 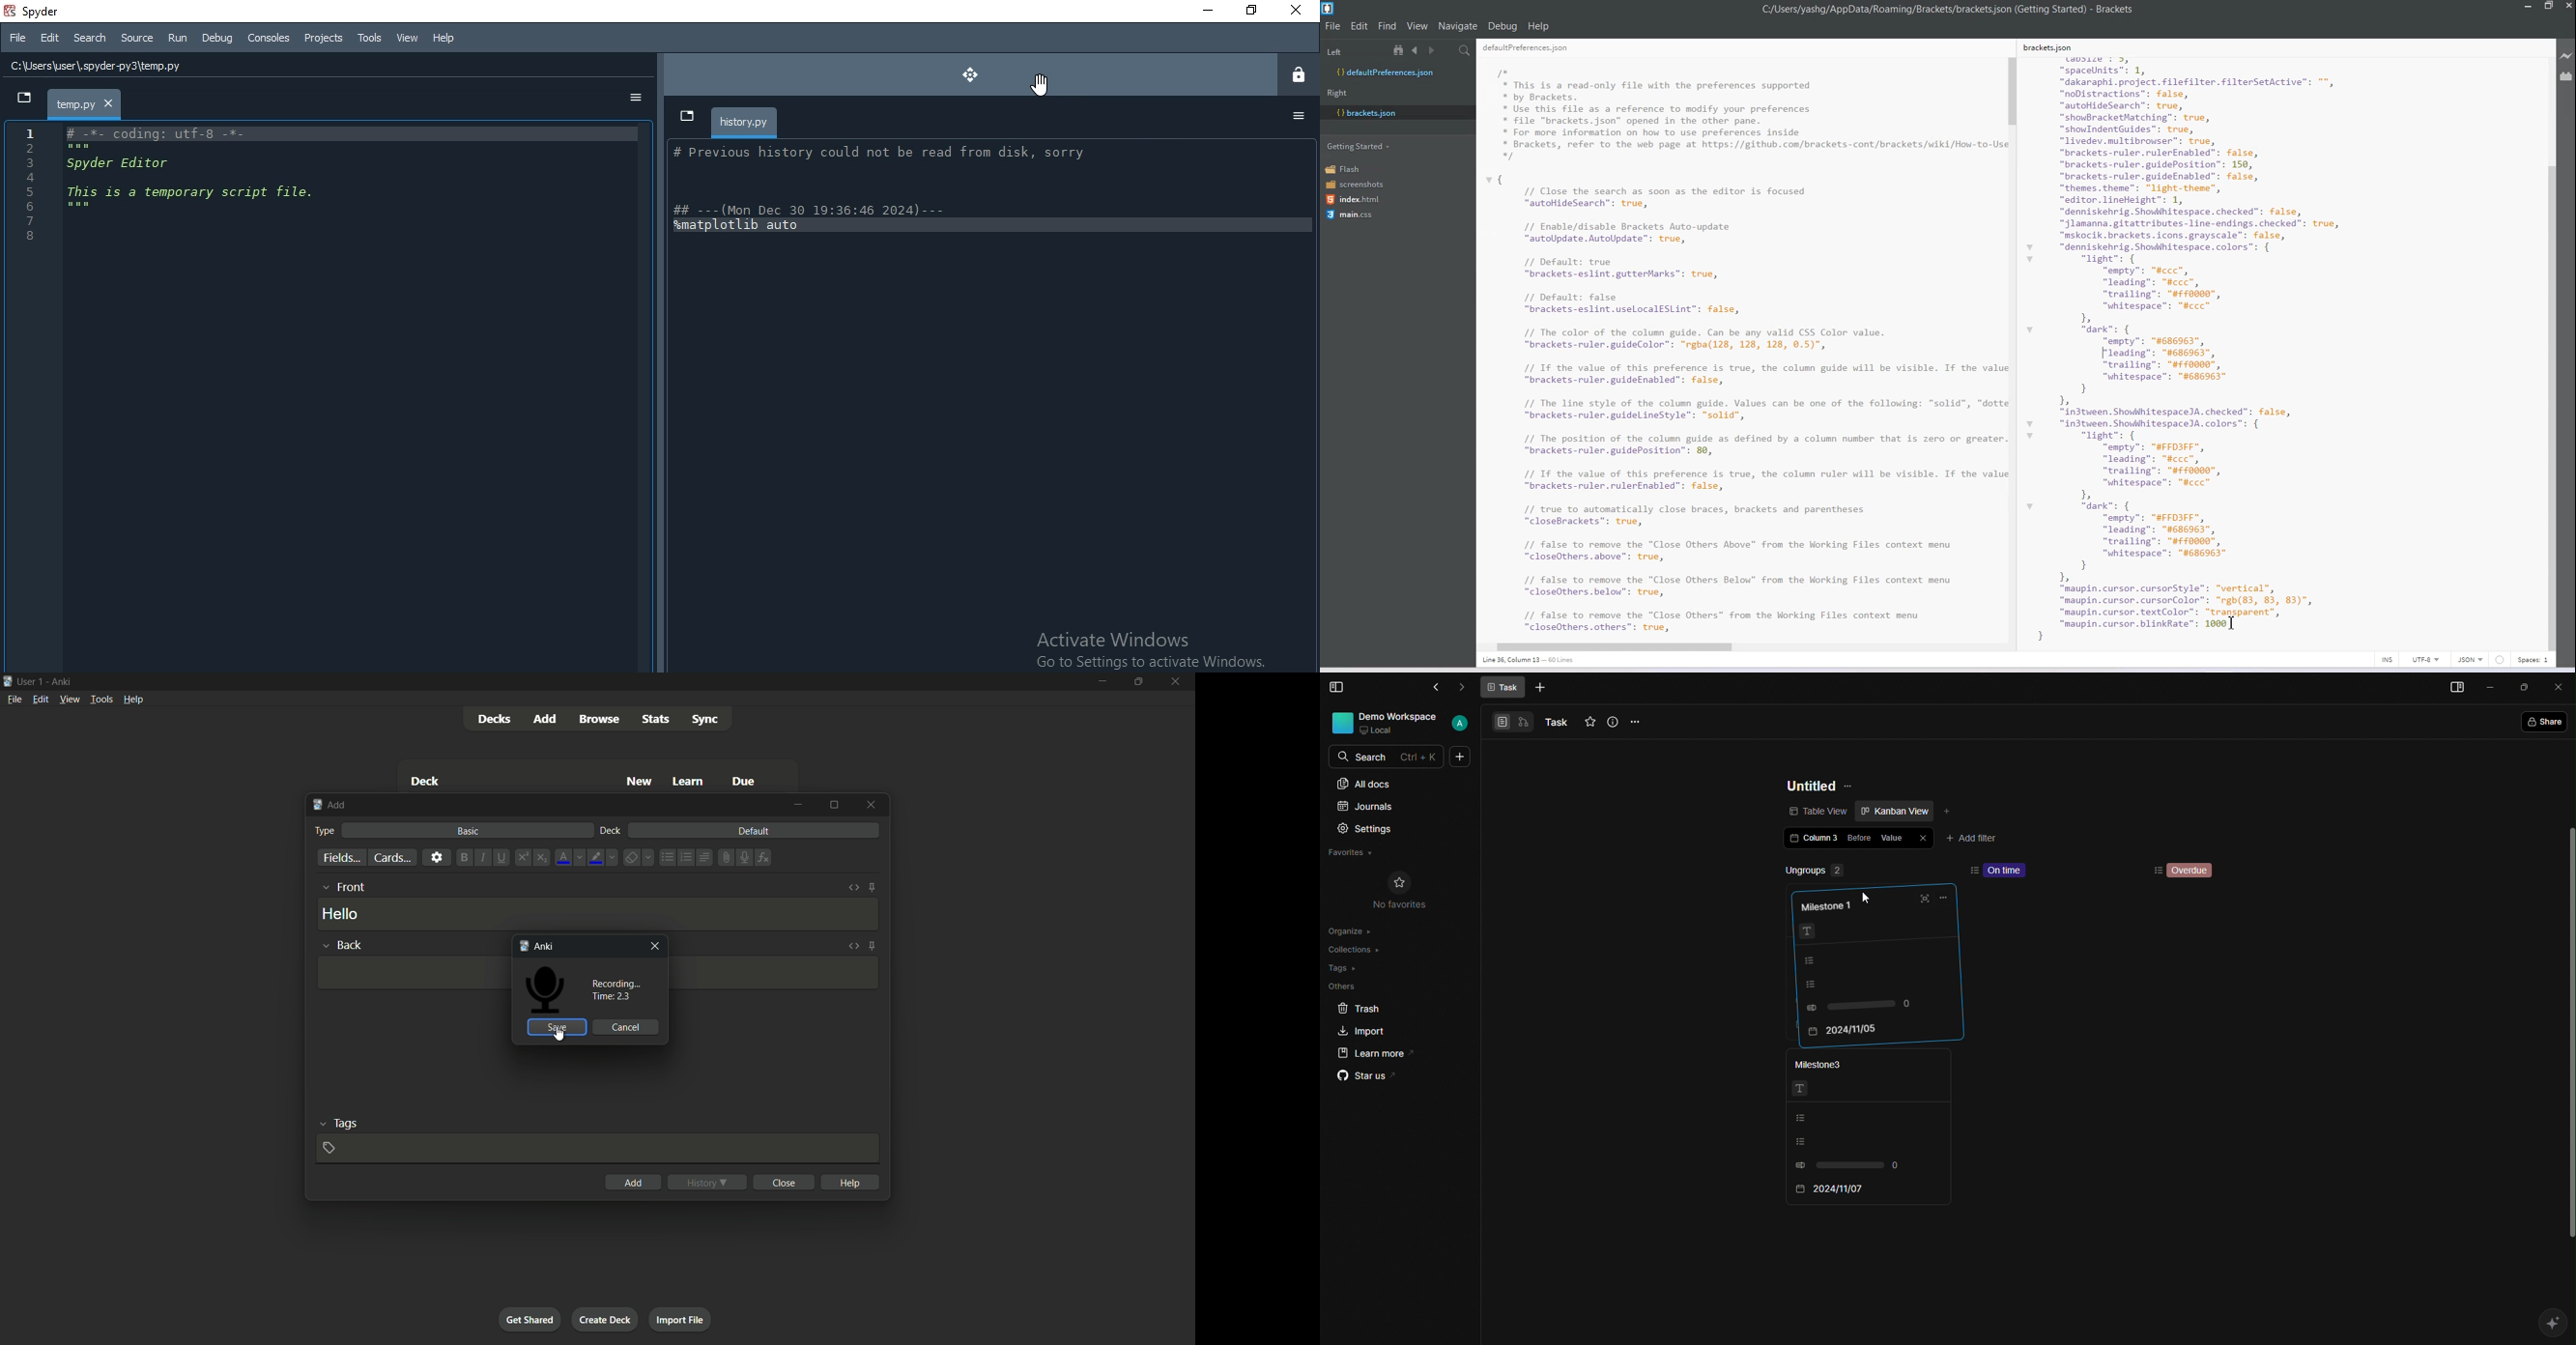 What do you see at coordinates (32, 681) in the screenshot?
I see `user 1` at bounding box center [32, 681].